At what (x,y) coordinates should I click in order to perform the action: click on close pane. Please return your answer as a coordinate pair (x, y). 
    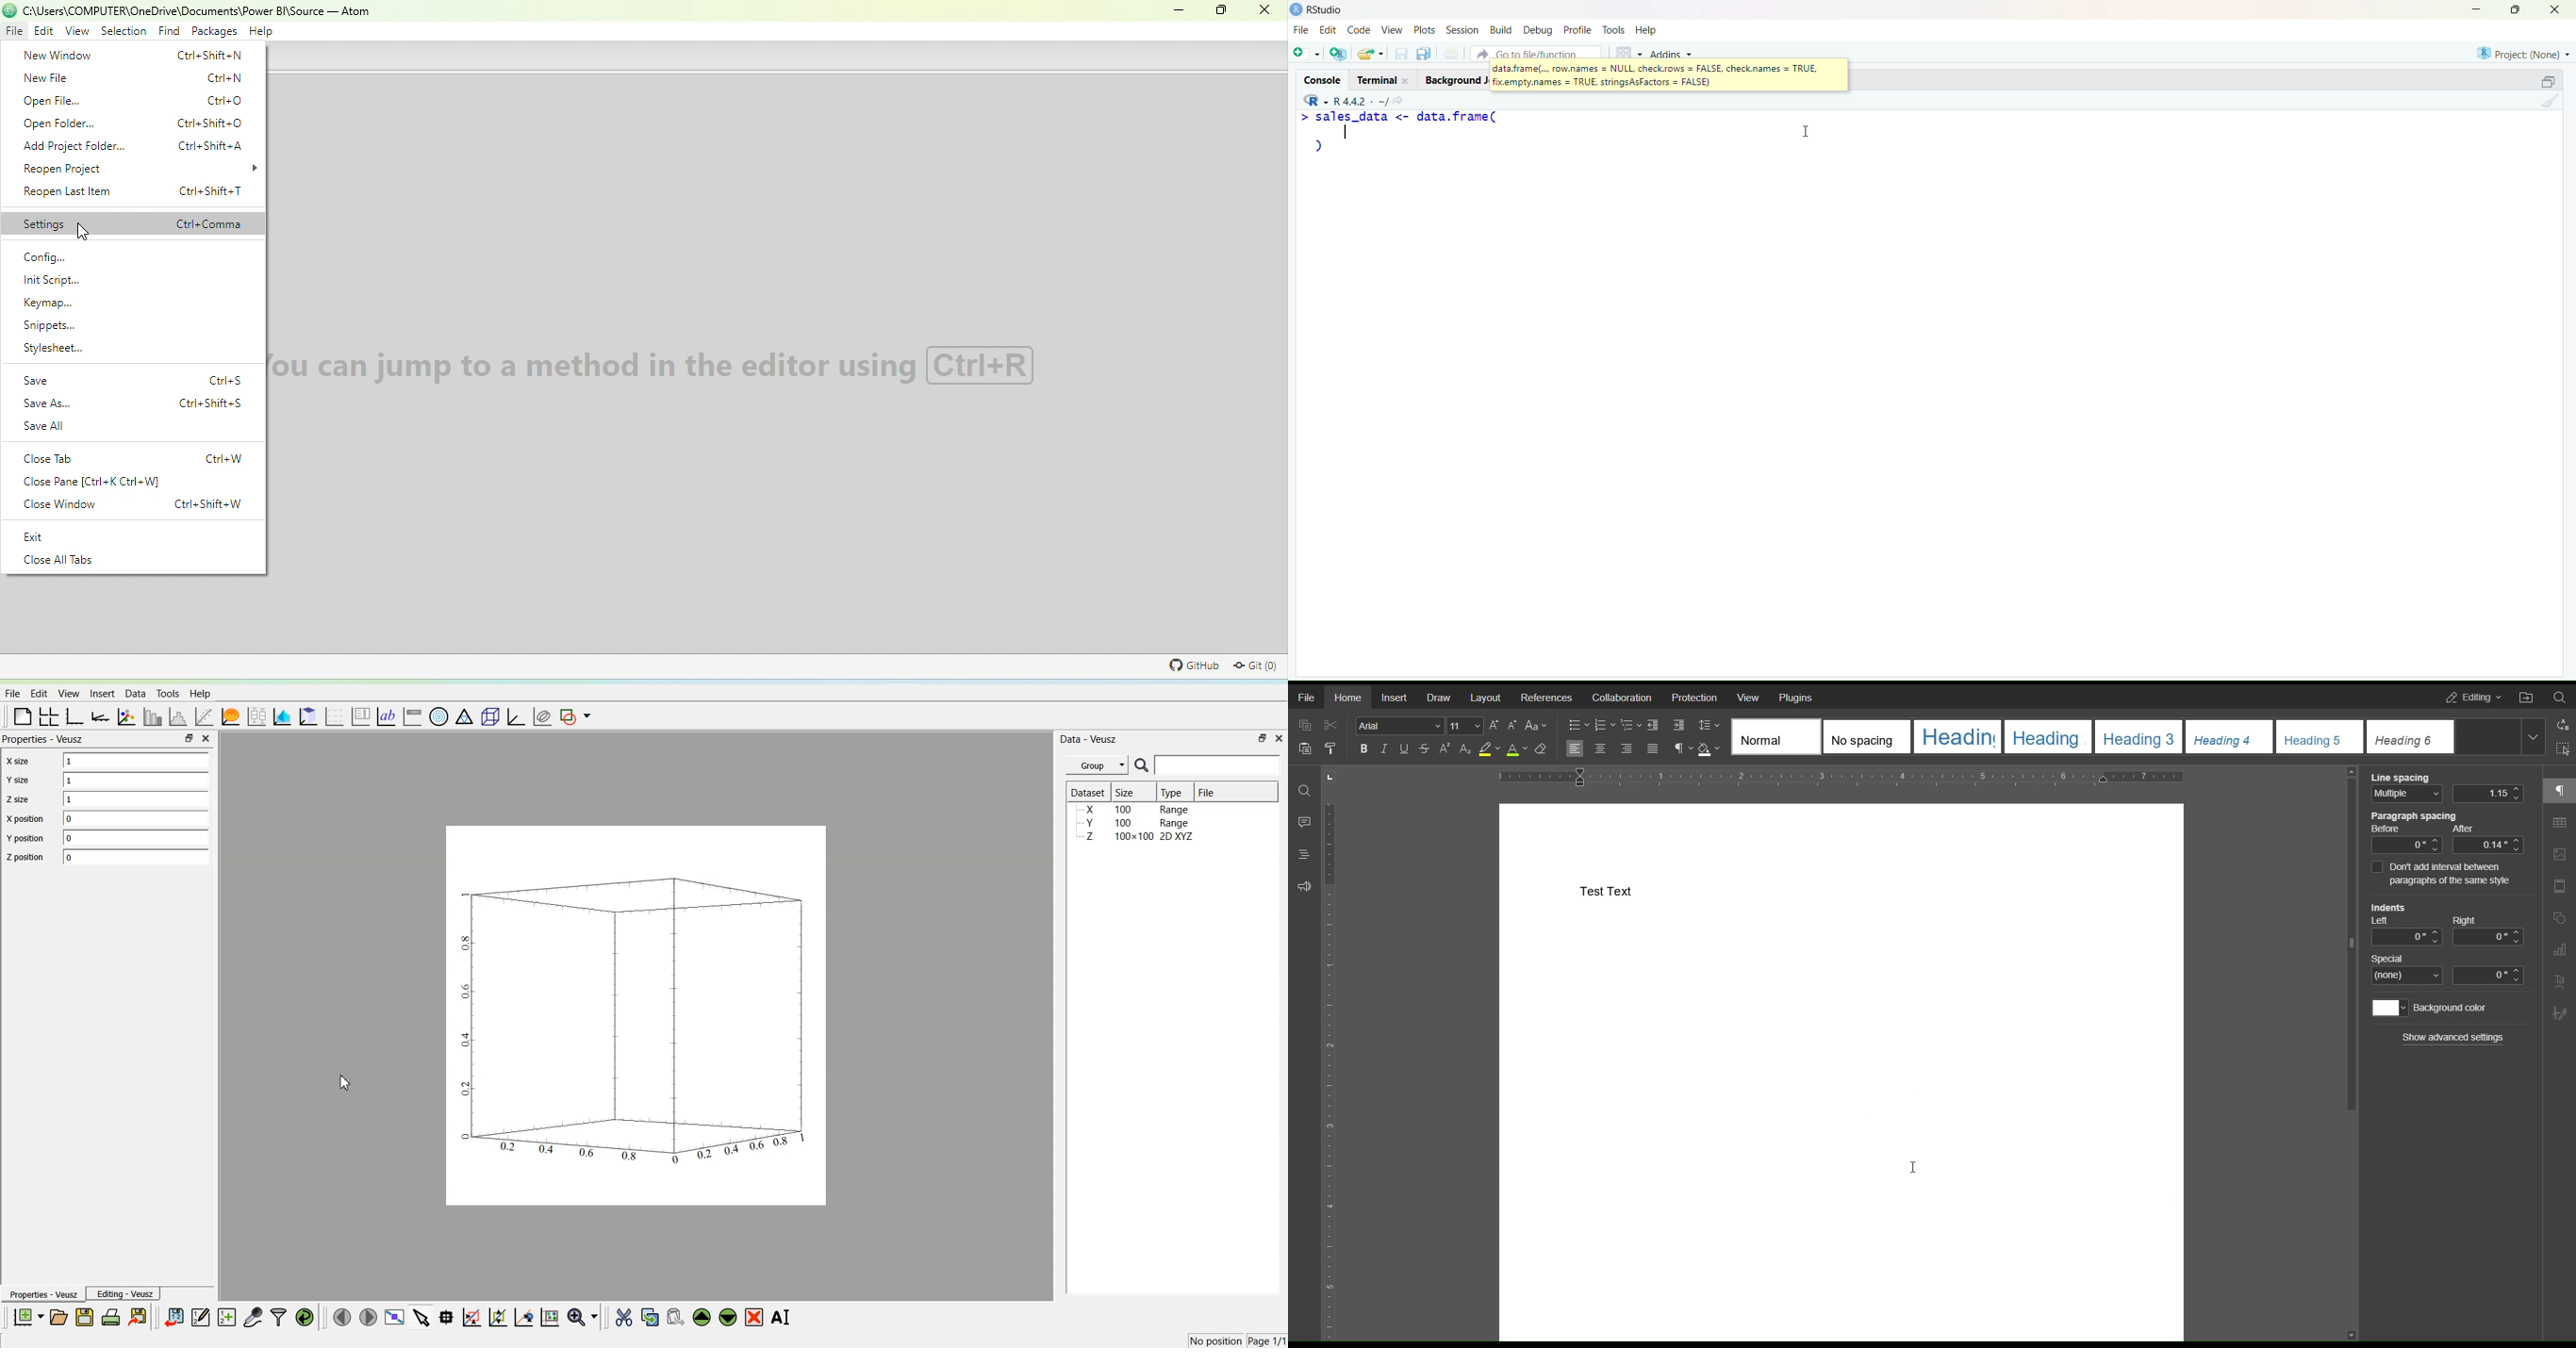
    Looking at the image, I should click on (98, 483).